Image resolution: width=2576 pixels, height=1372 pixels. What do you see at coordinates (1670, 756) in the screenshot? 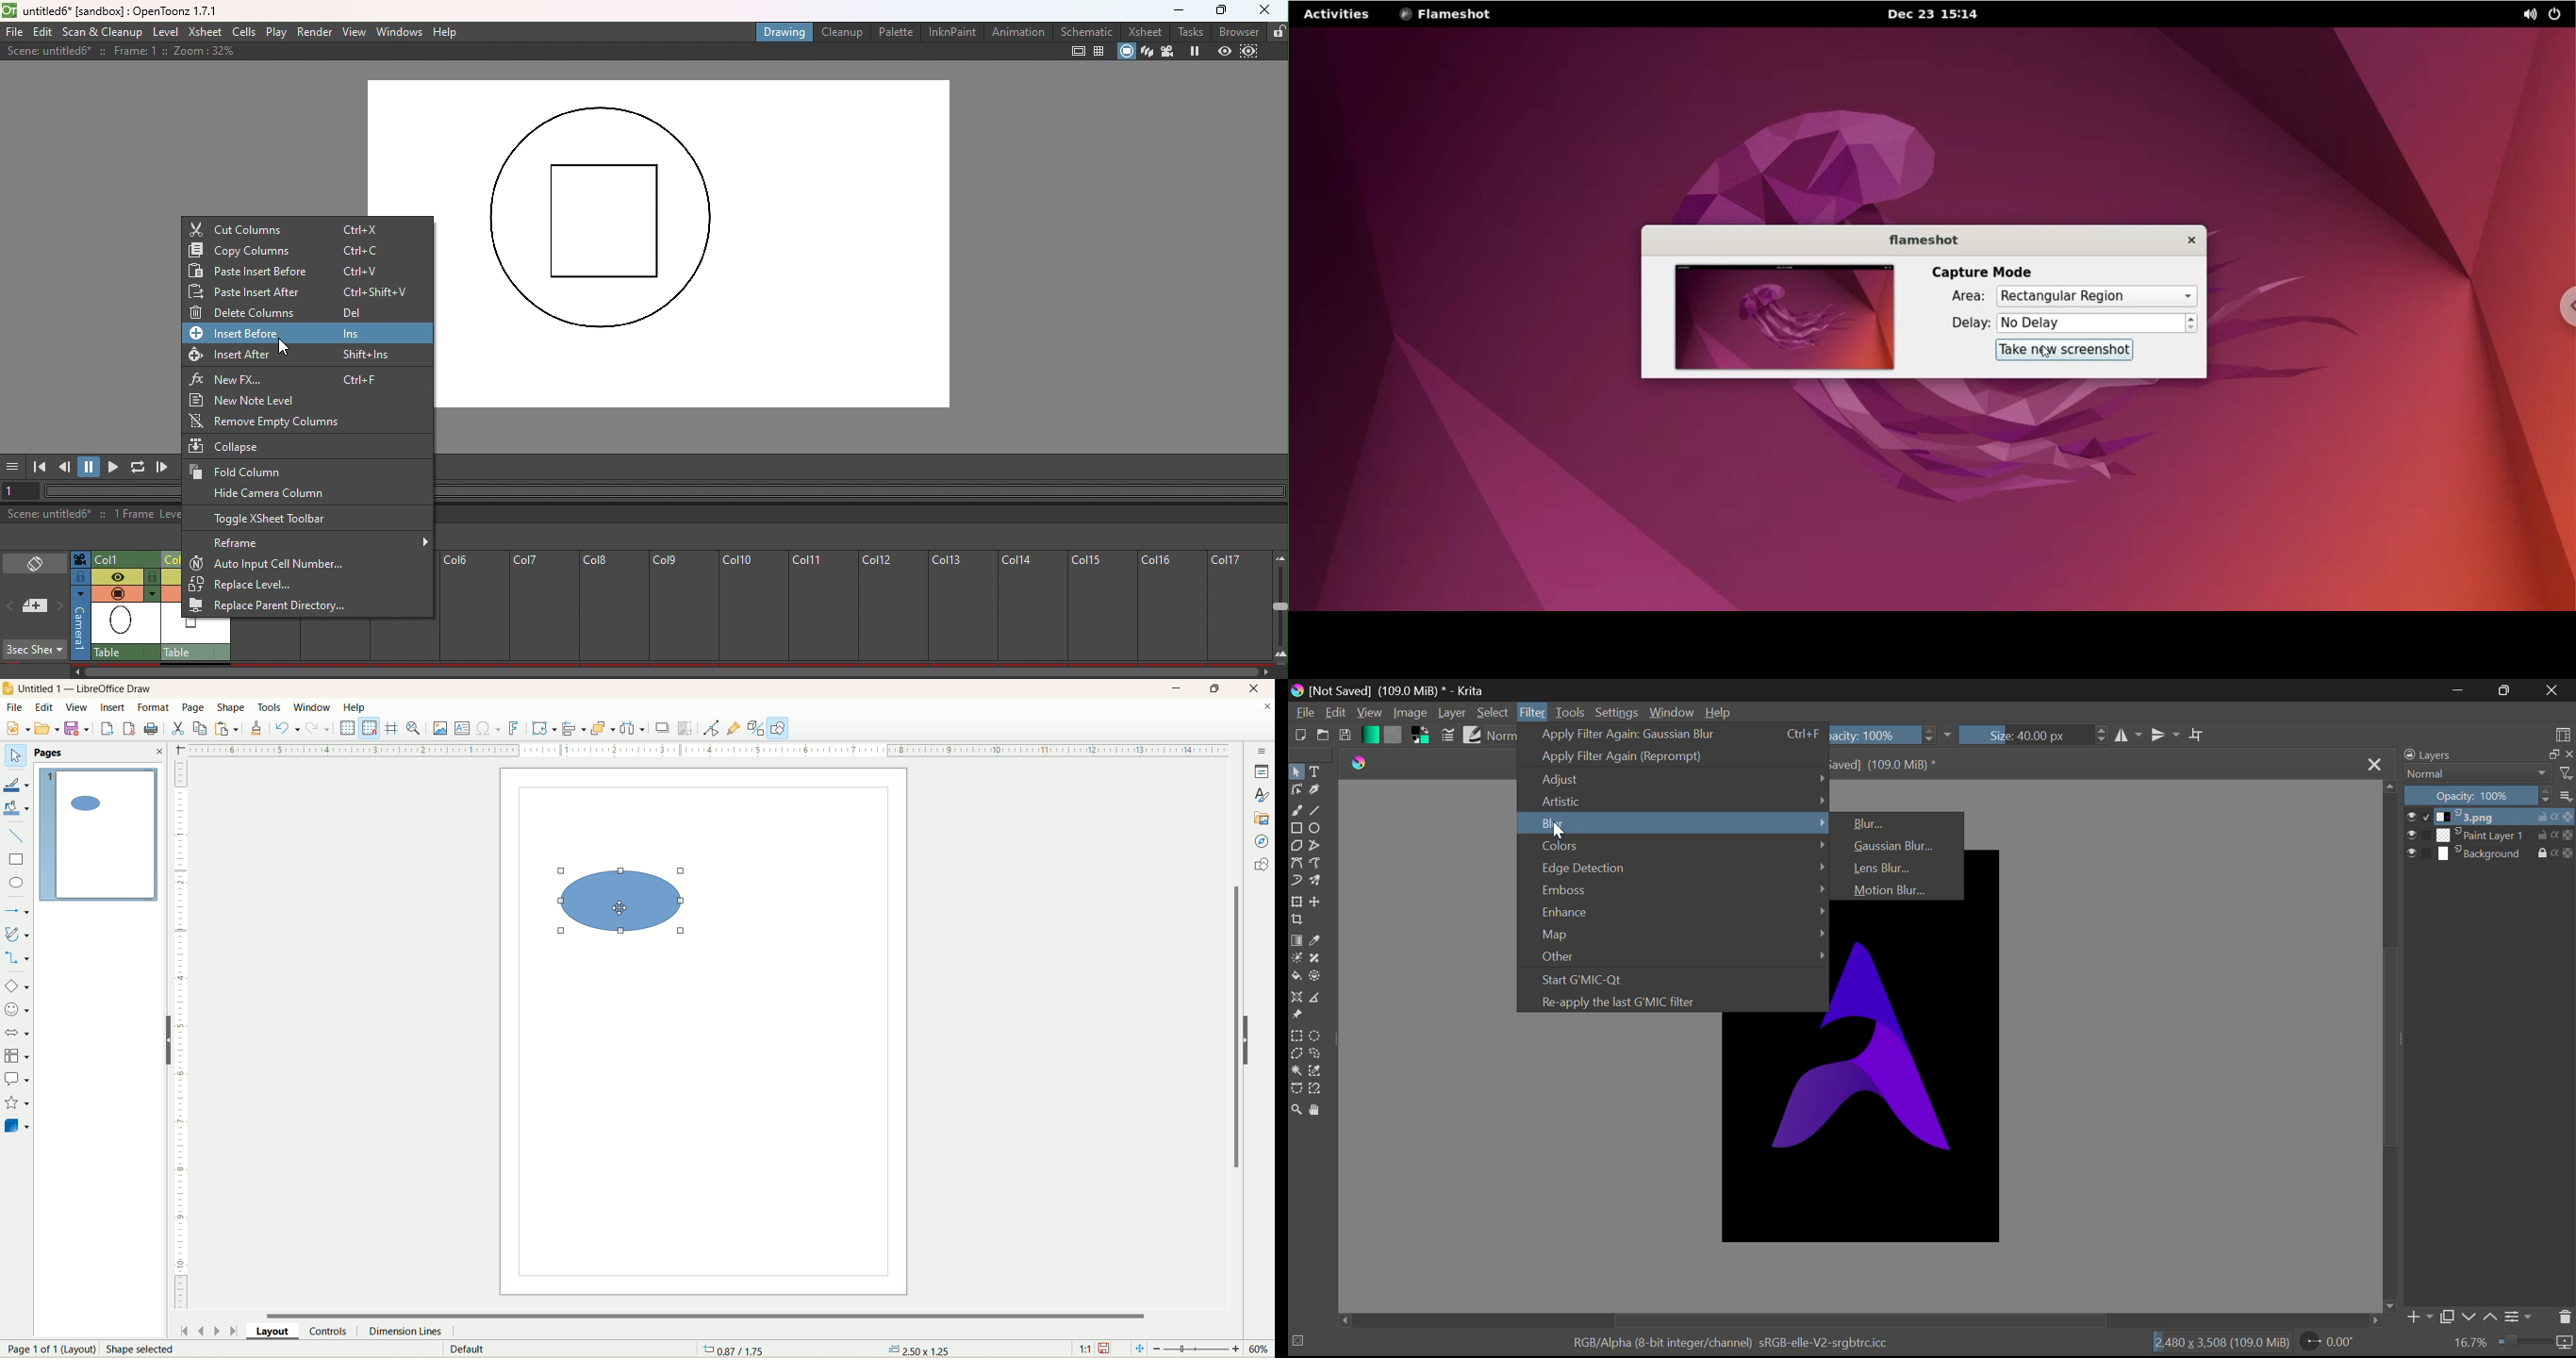
I see `Apply Filter Again` at bounding box center [1670, 756].